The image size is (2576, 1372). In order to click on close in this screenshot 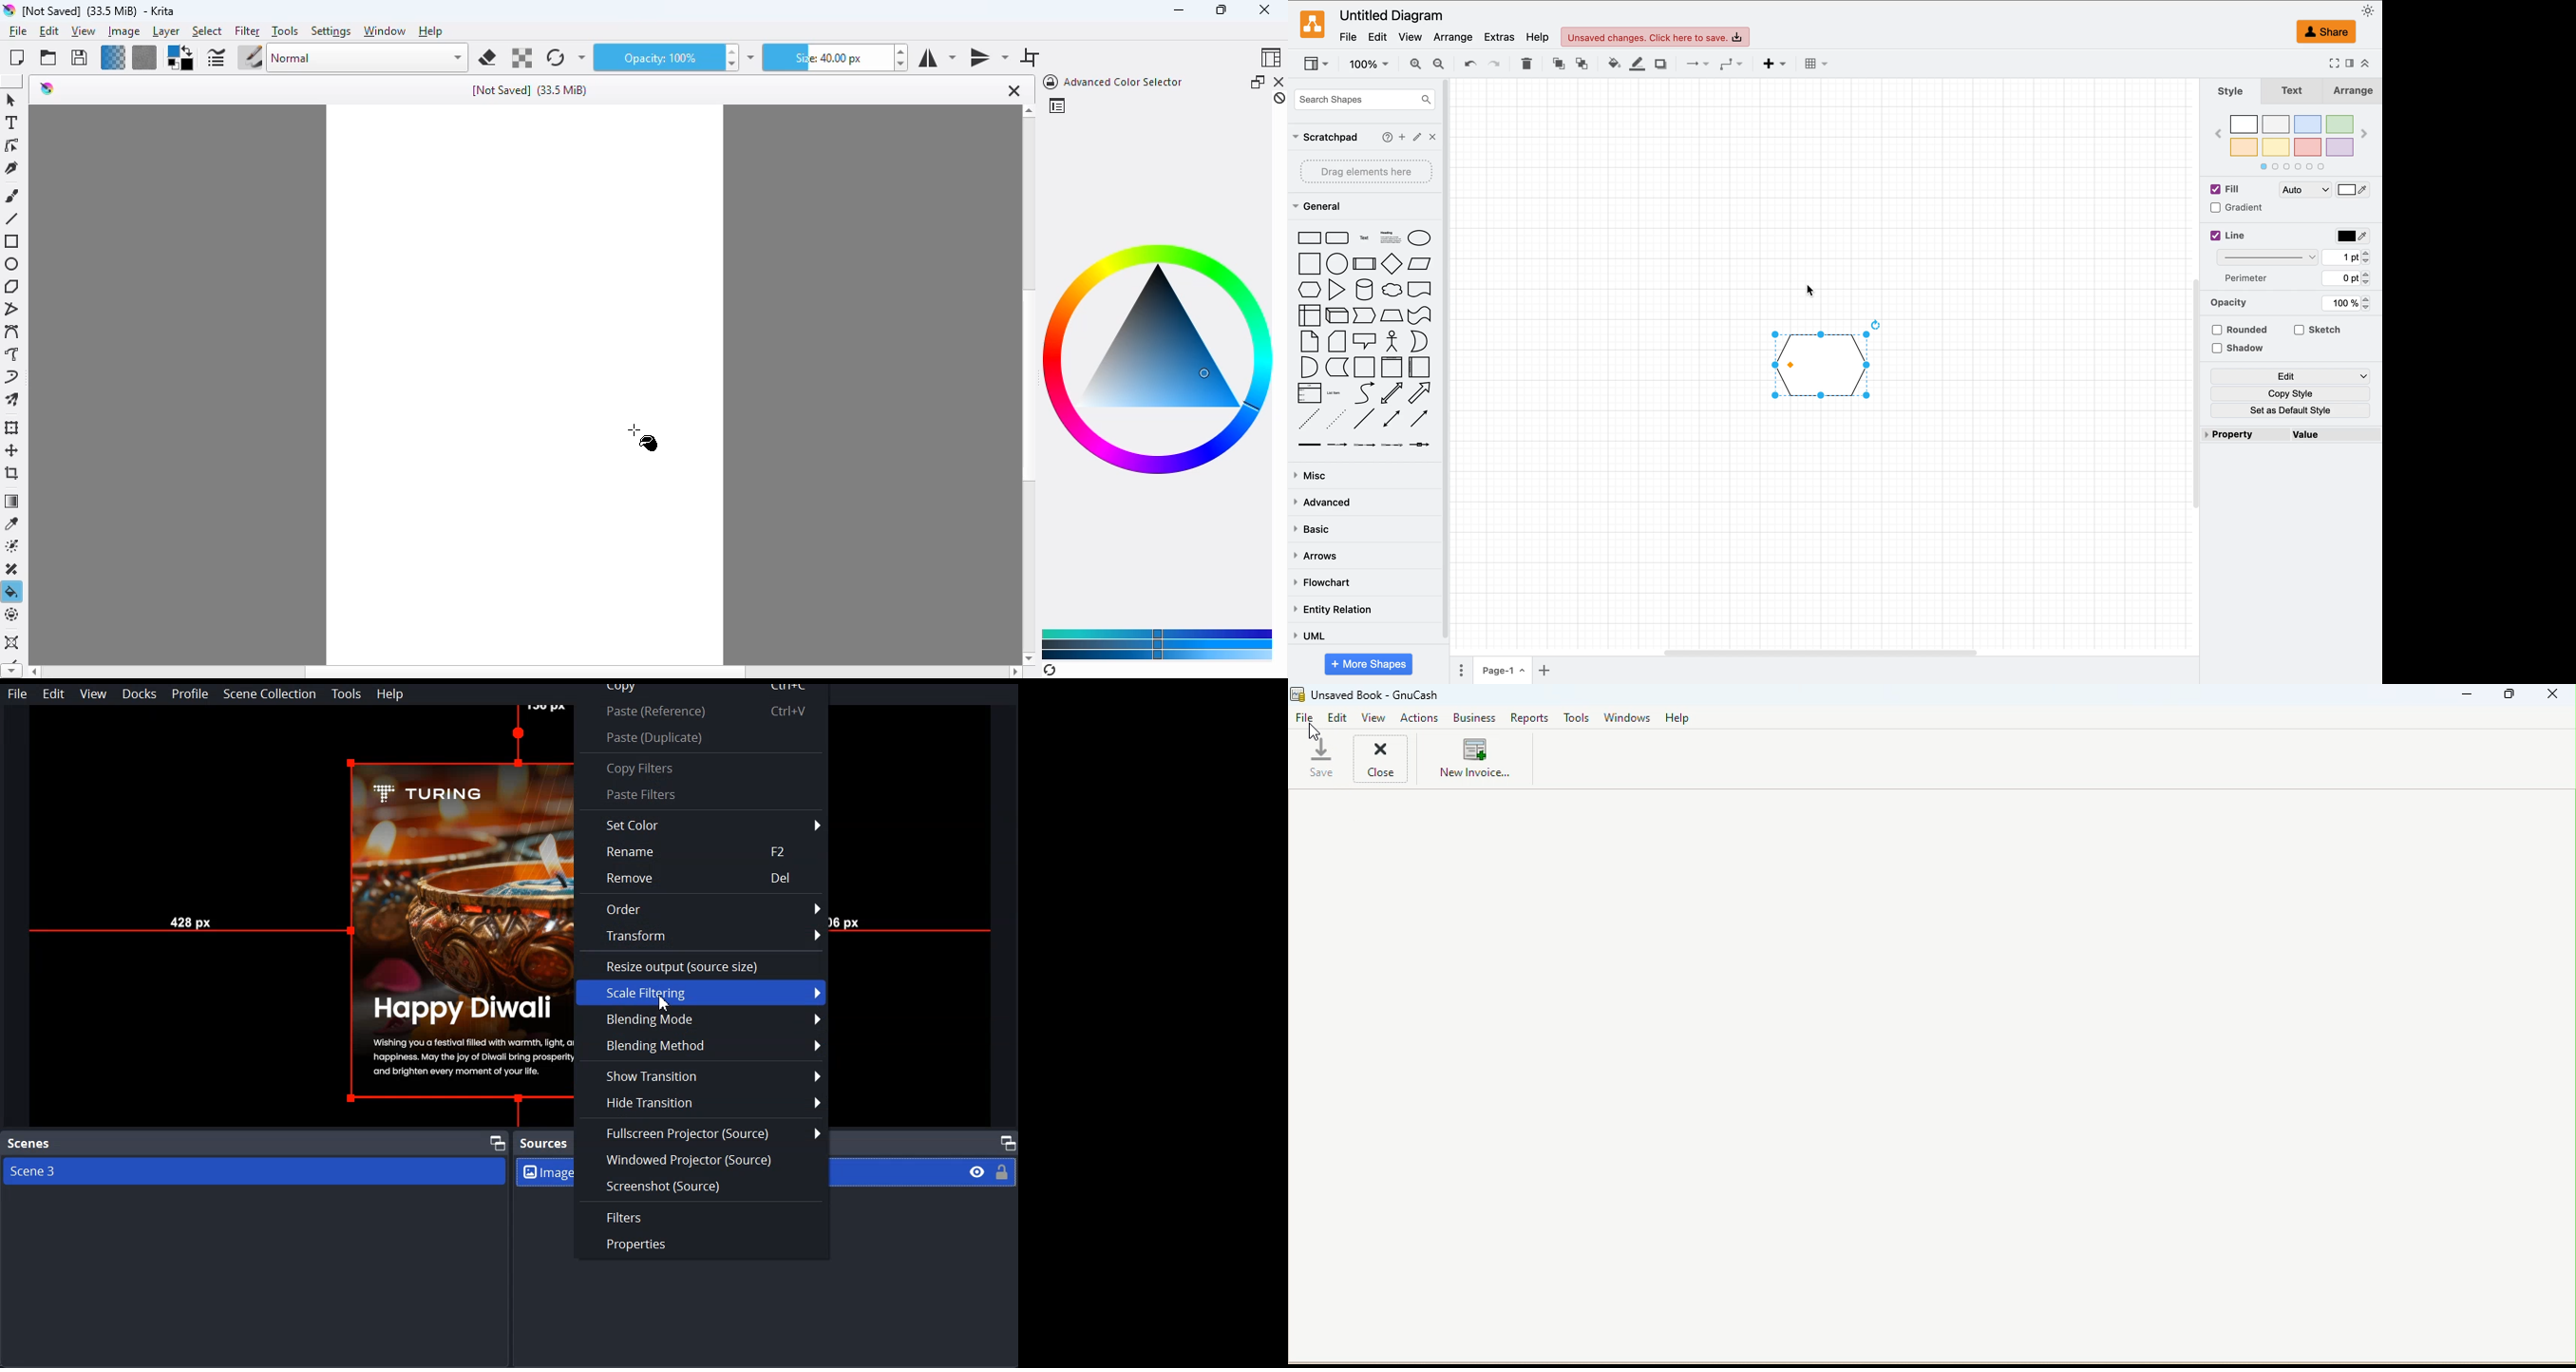, I will do `click(1432, 136)`.